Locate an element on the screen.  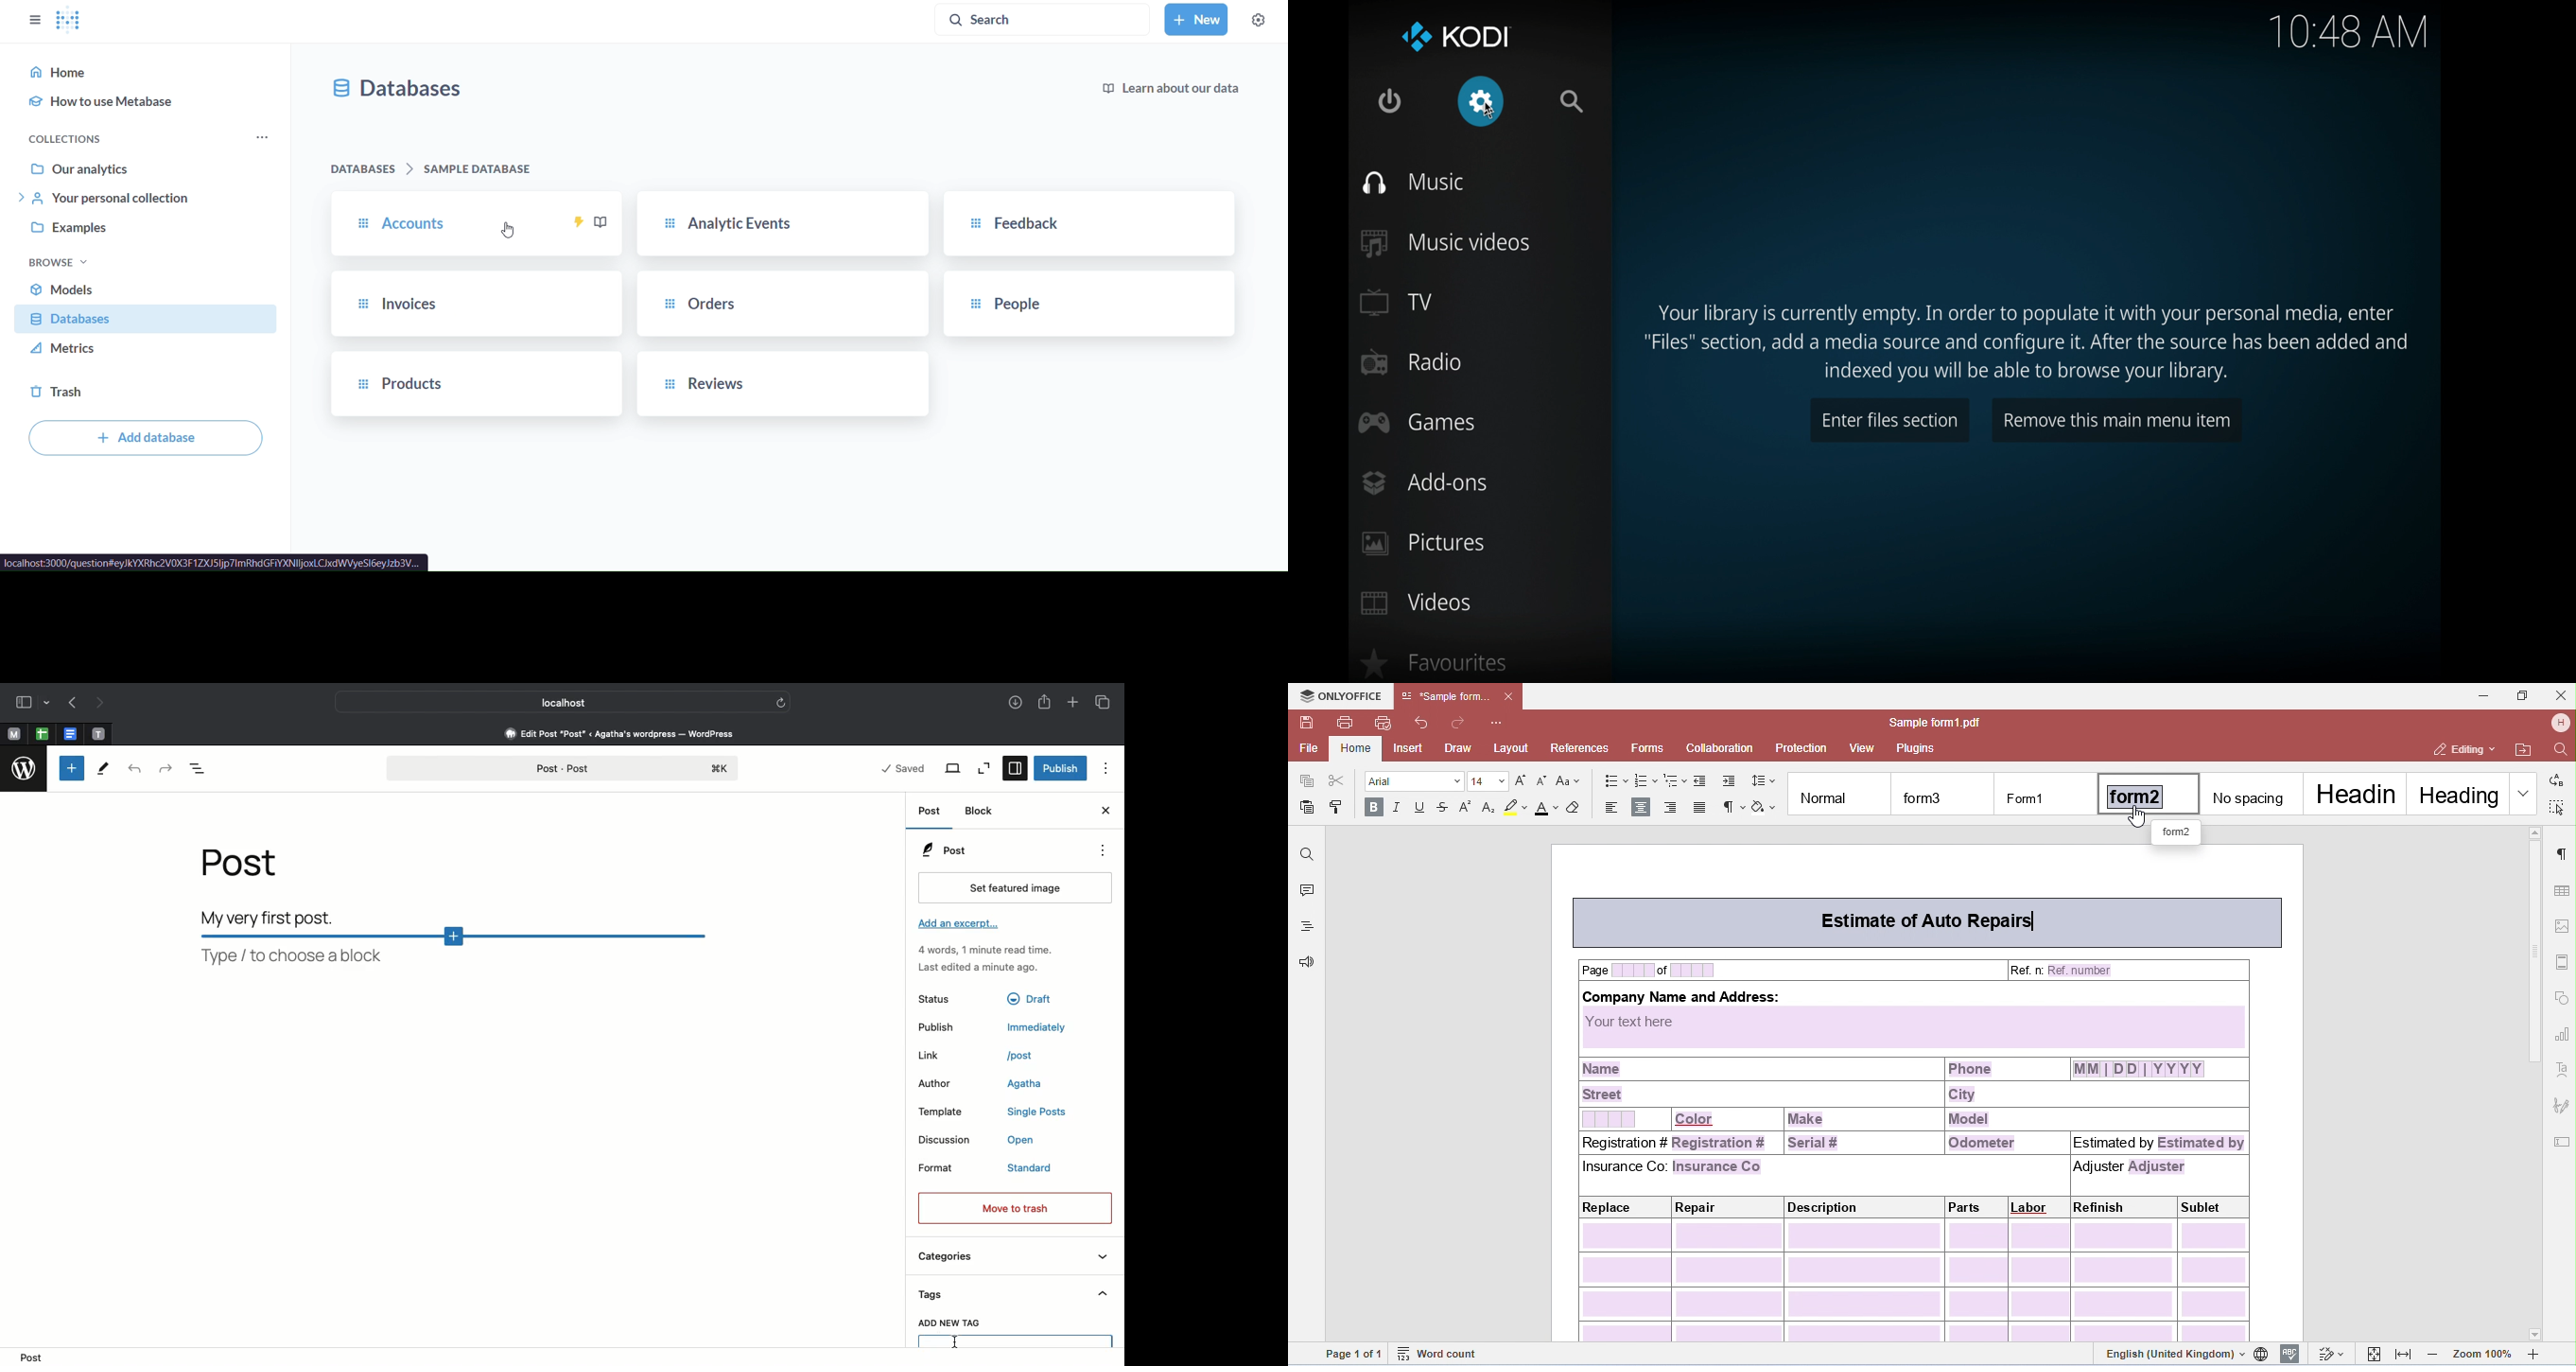
search is located at coordinates (1572, 101).